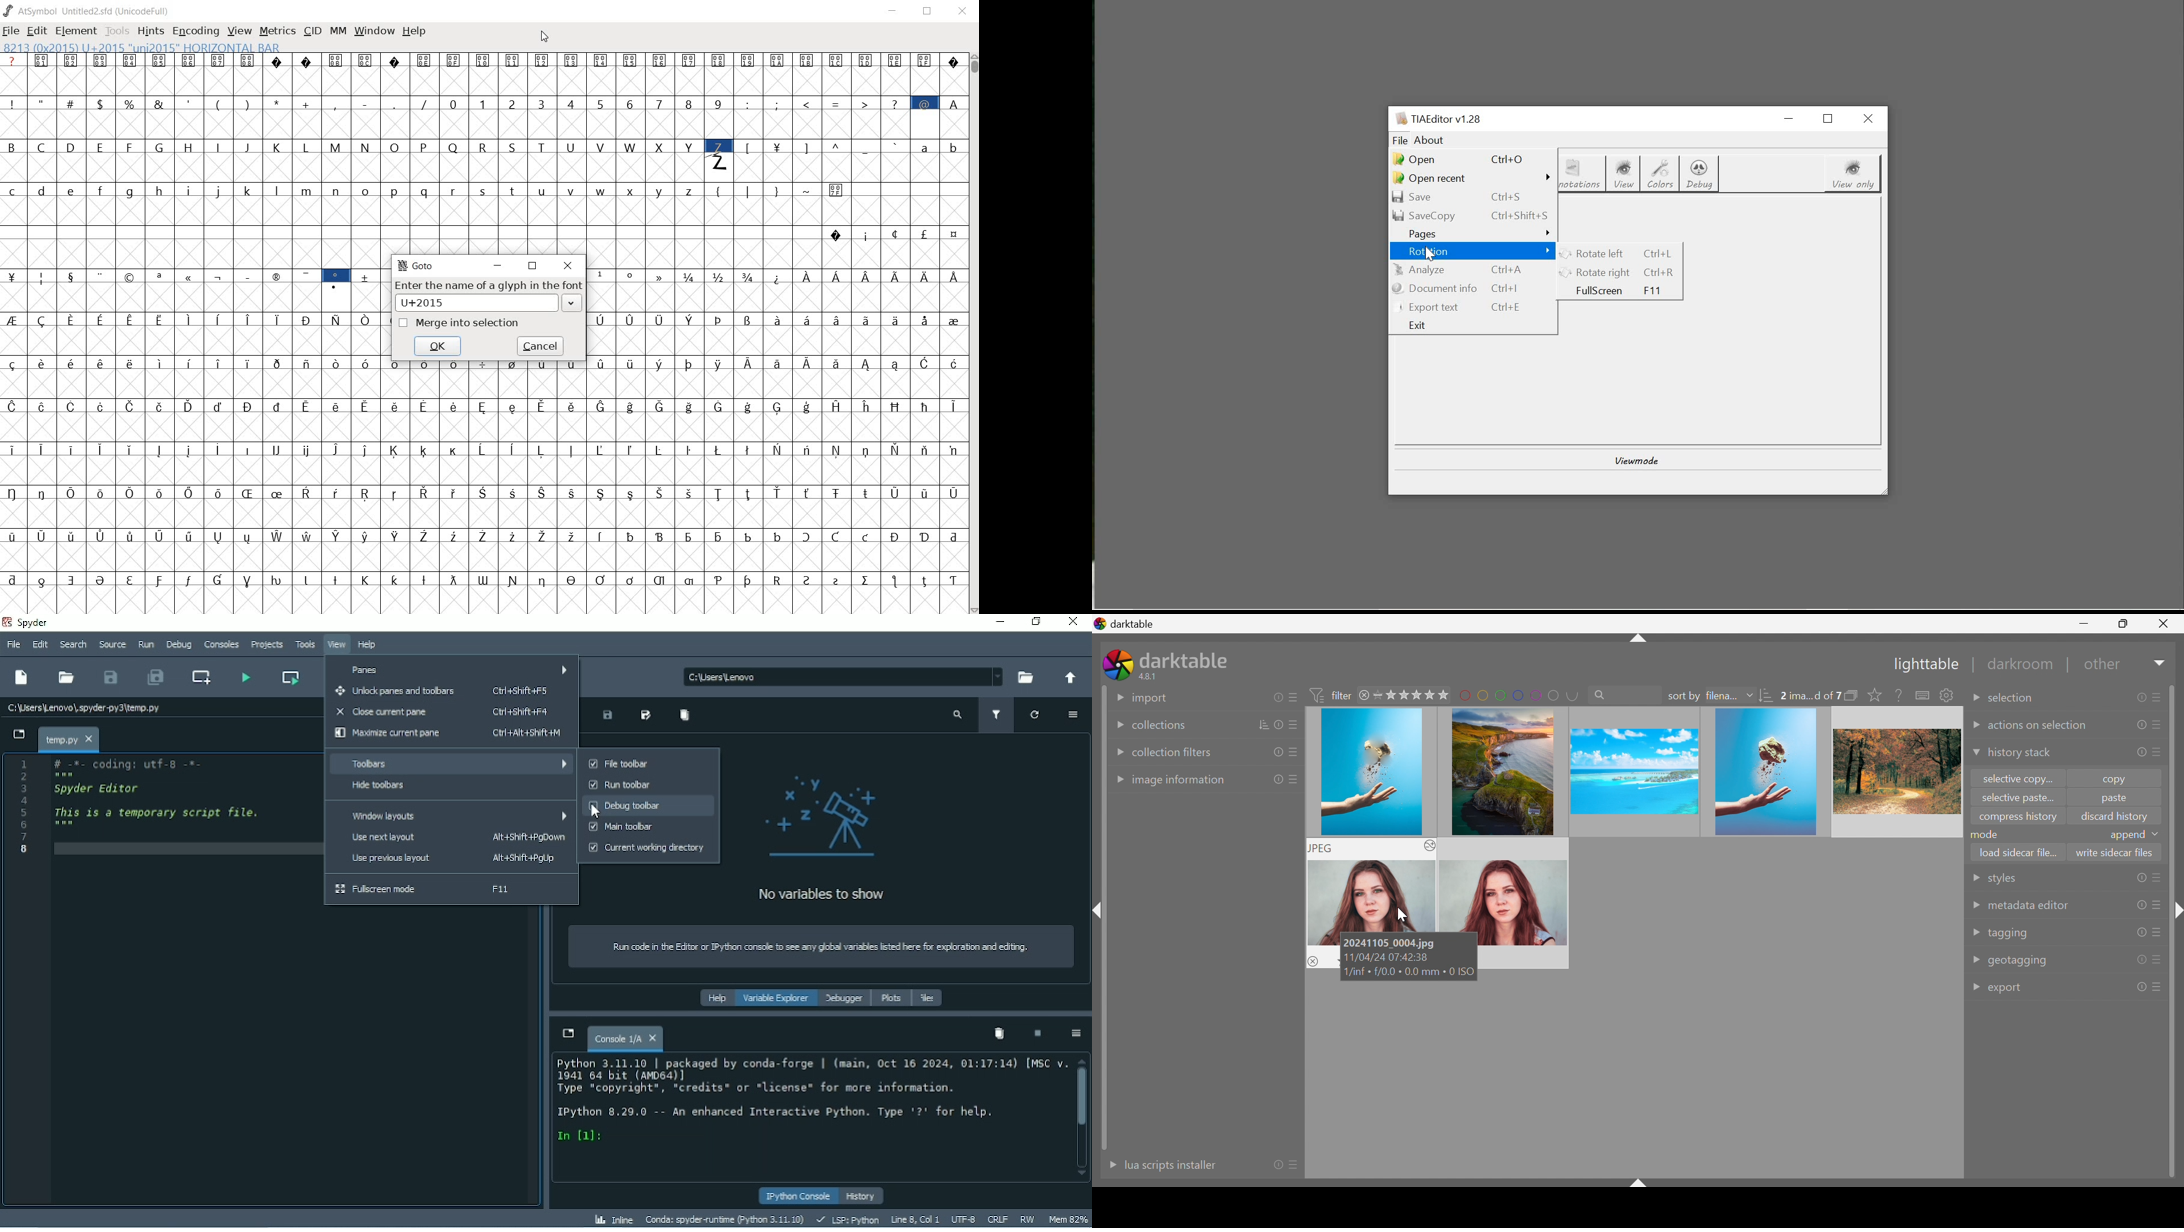  Describe the element at coordinates (2141, 960) in the screenshot. I see `reset` at that location.